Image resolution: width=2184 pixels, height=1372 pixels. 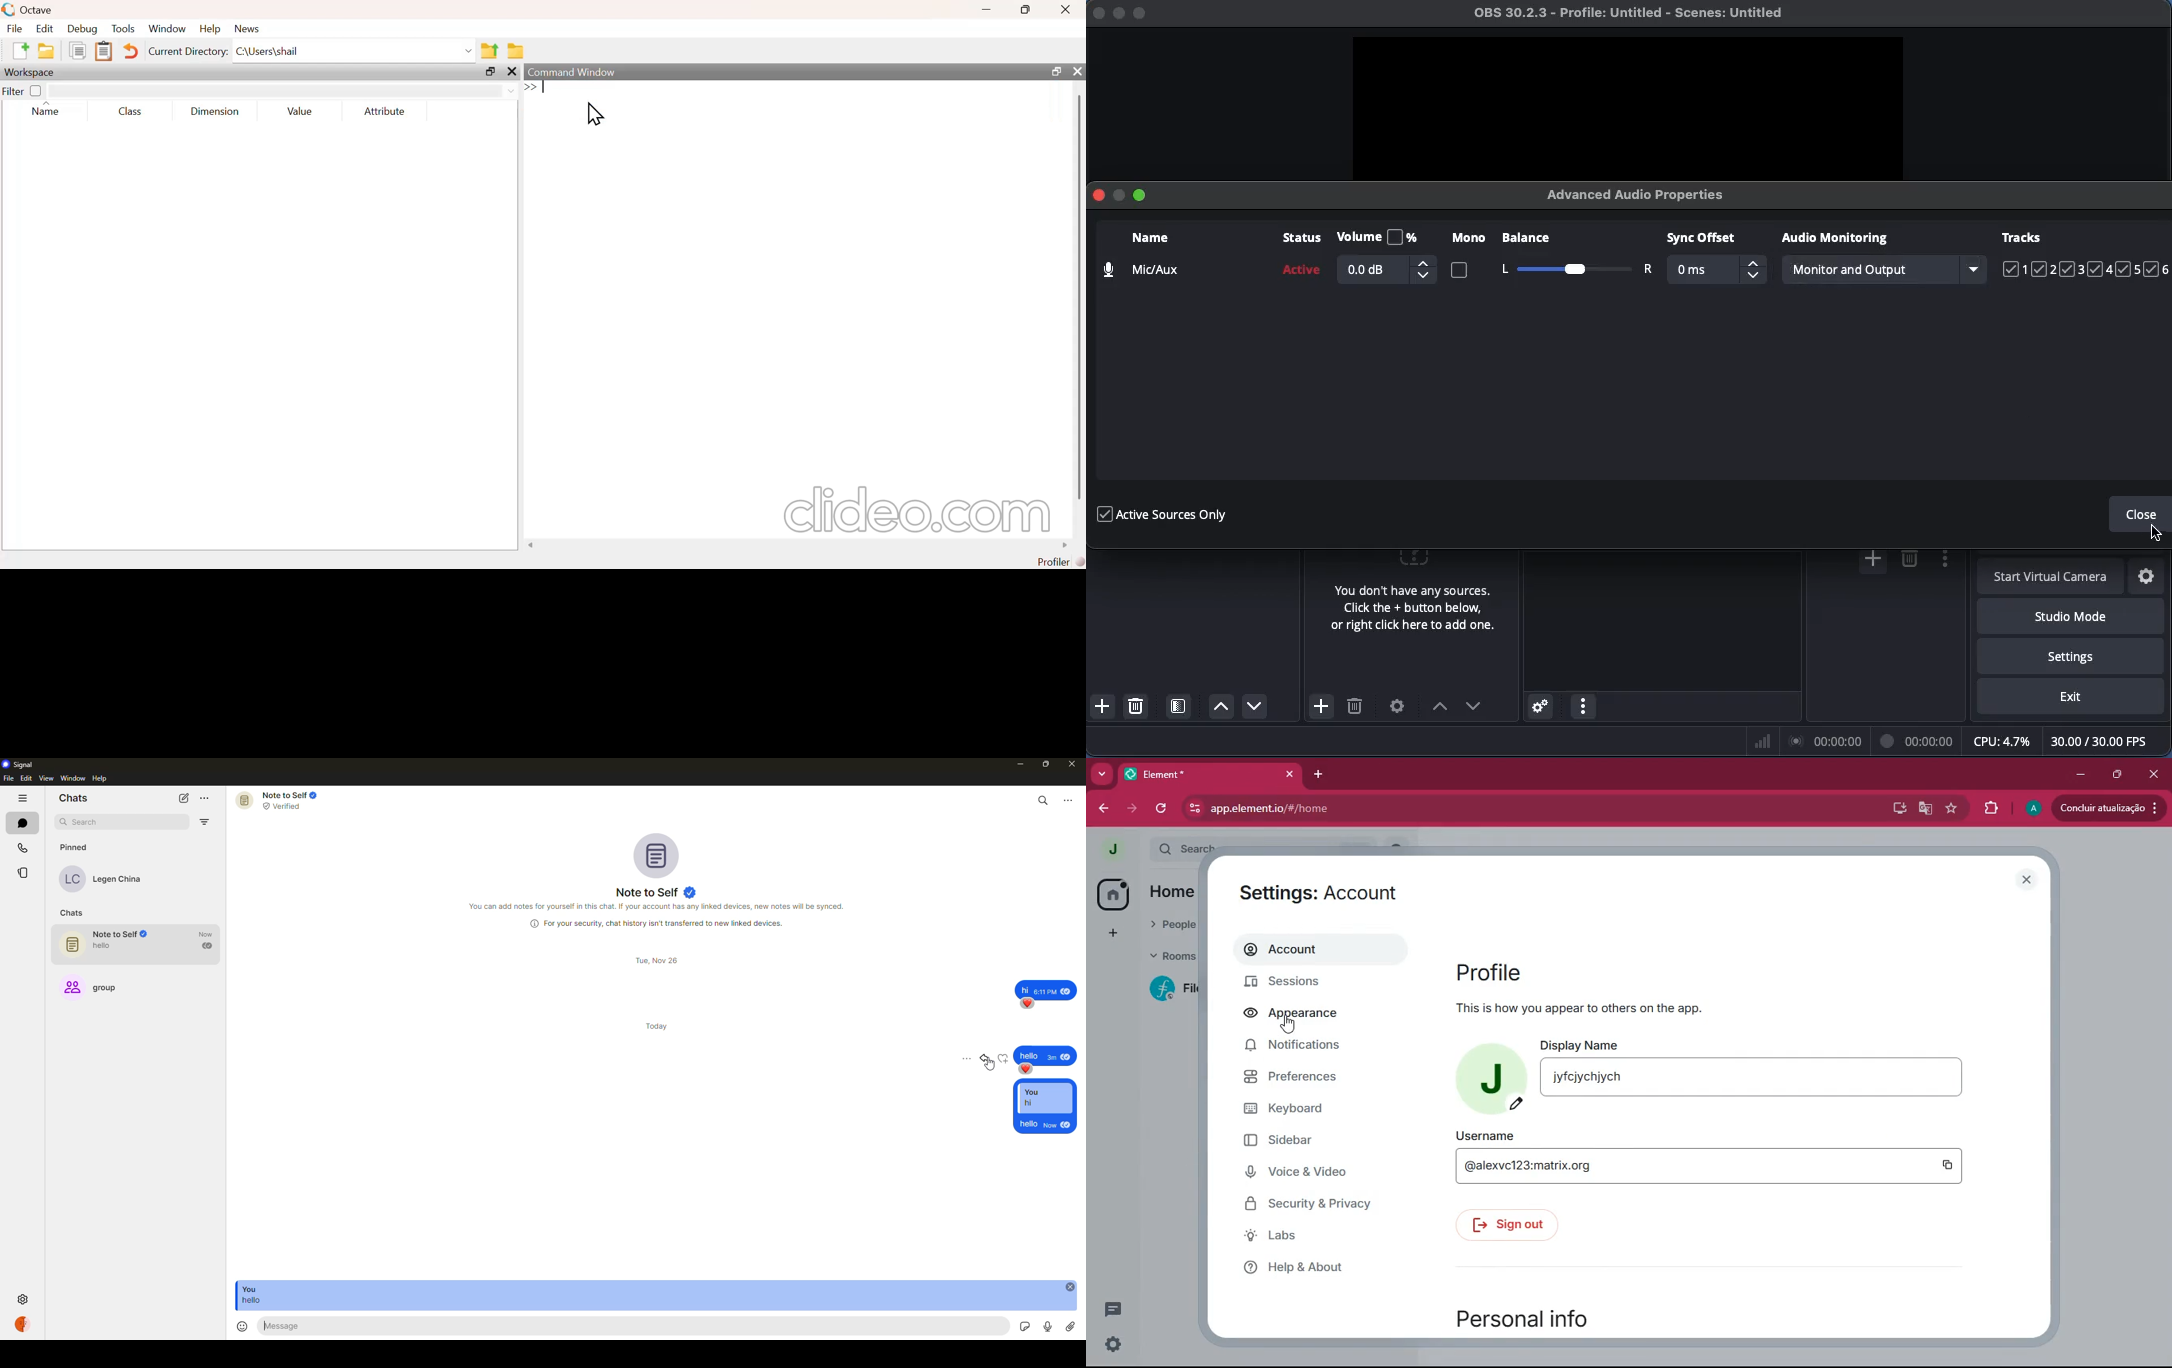 I want to click on conversations, so click(x=1107, y=1308).